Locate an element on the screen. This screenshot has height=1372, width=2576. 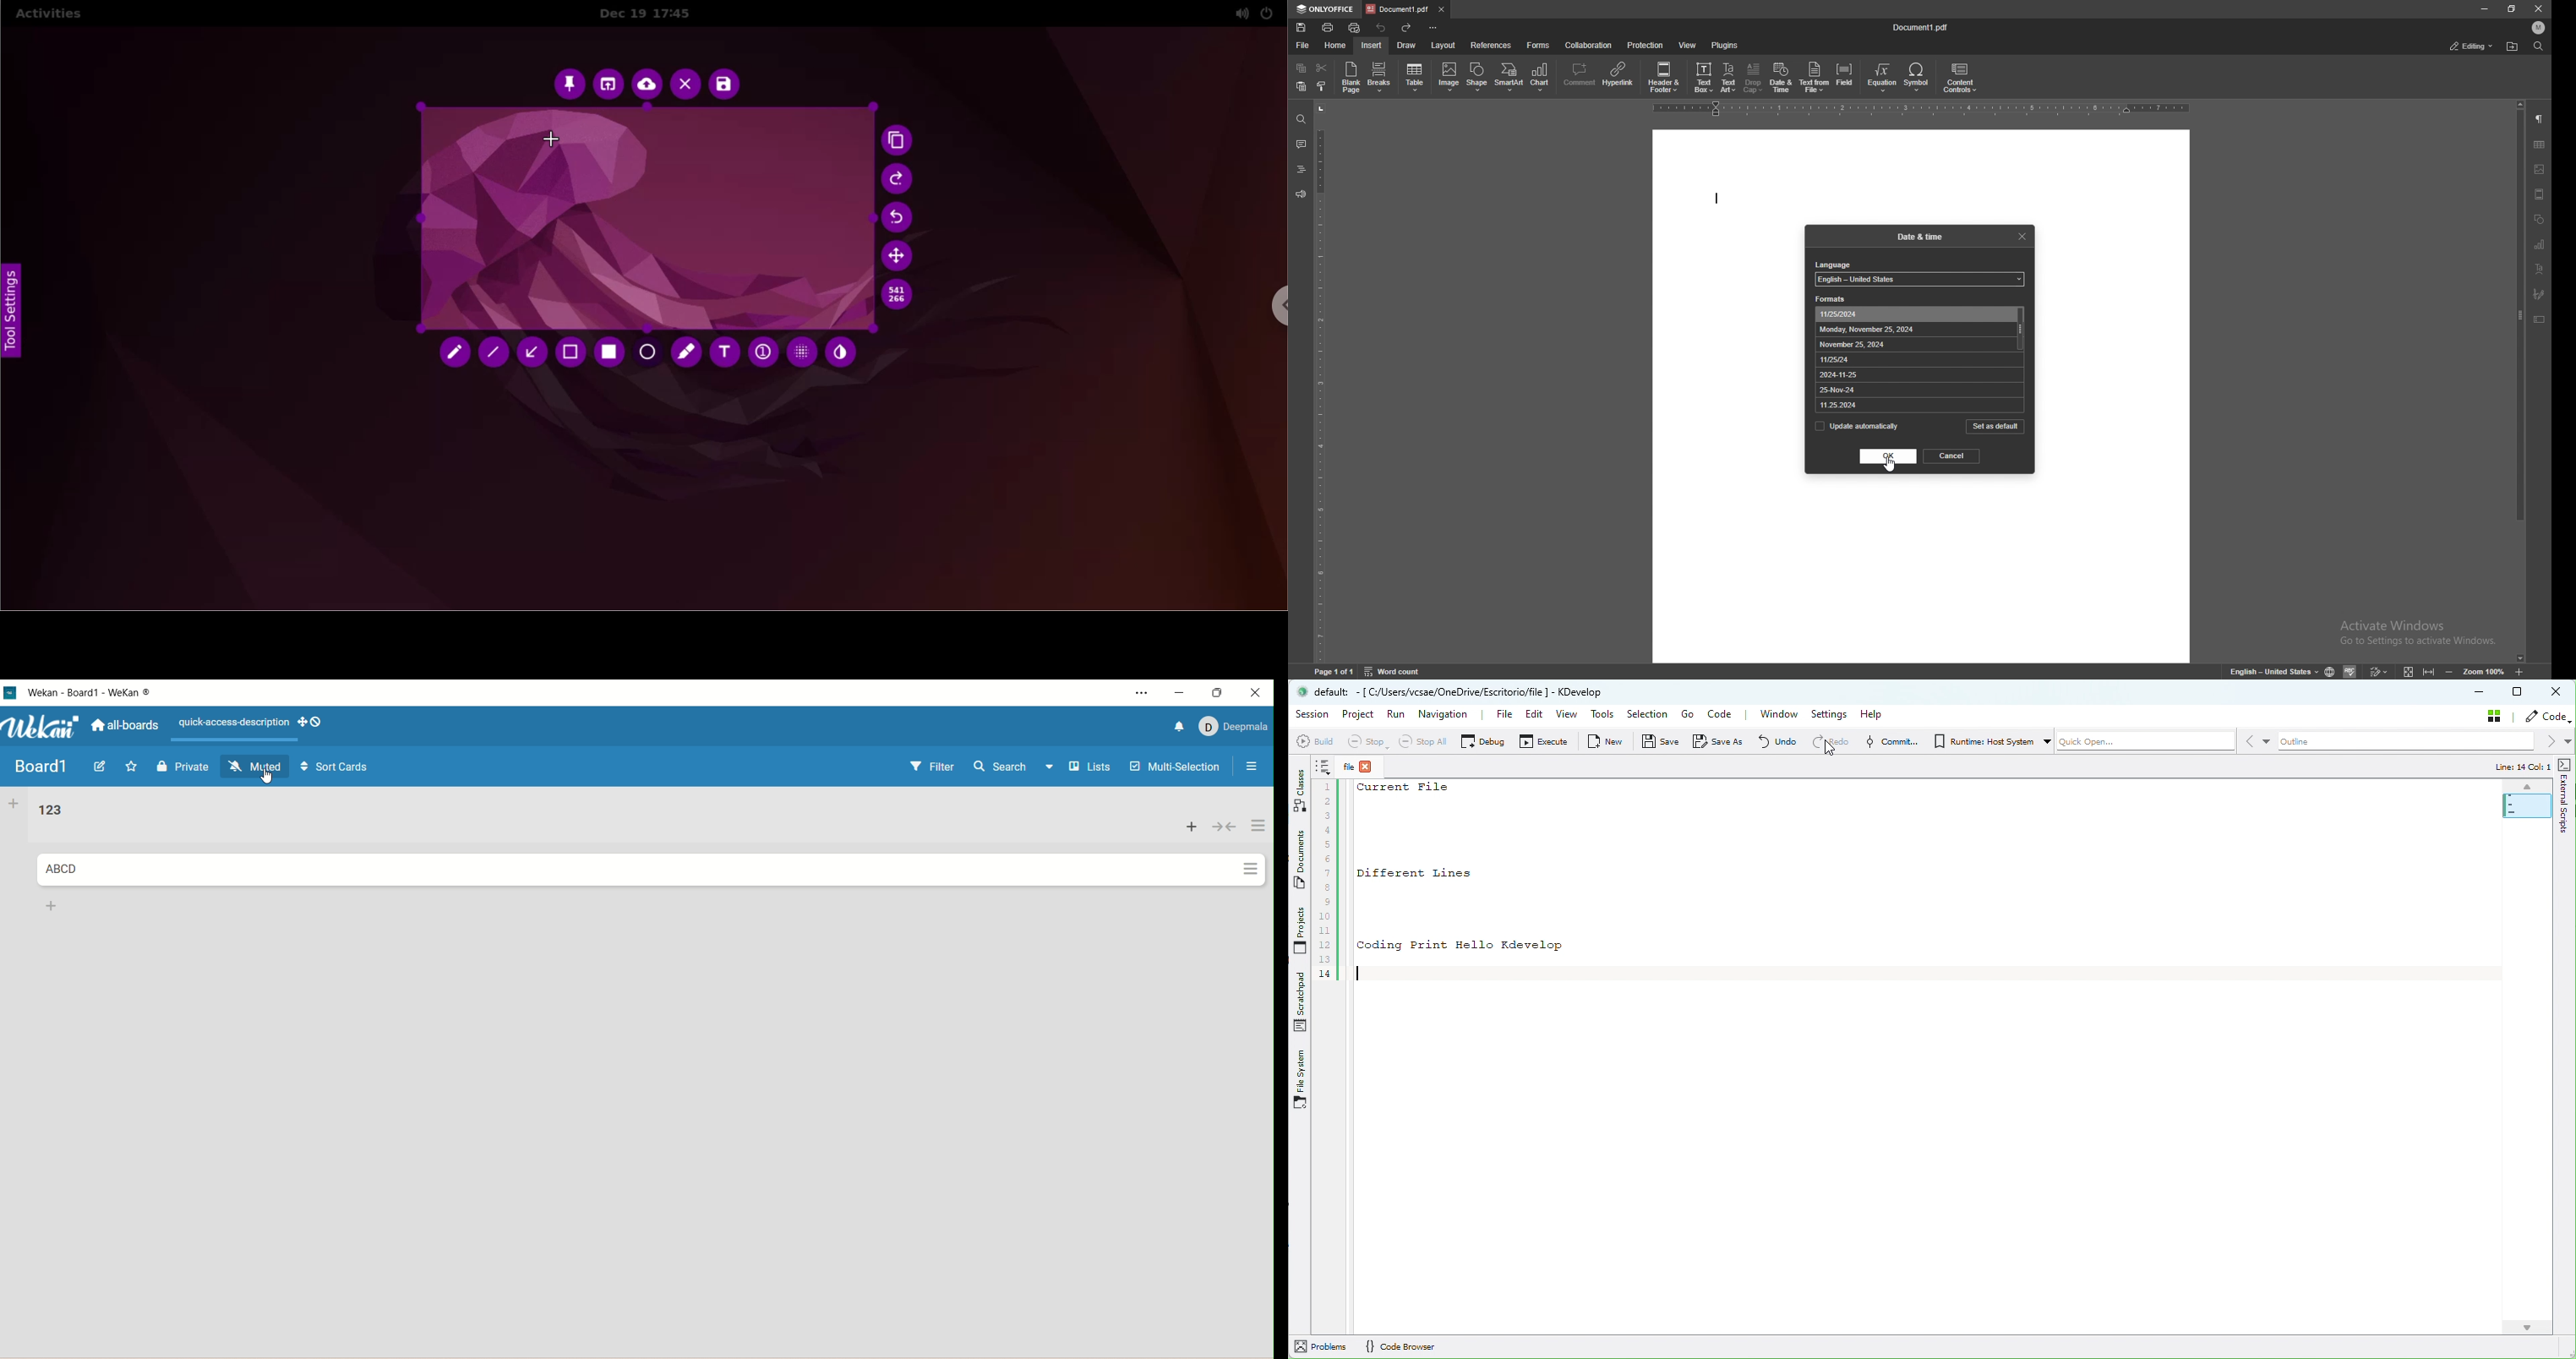
collapse is located at coordinates (1223, 824).